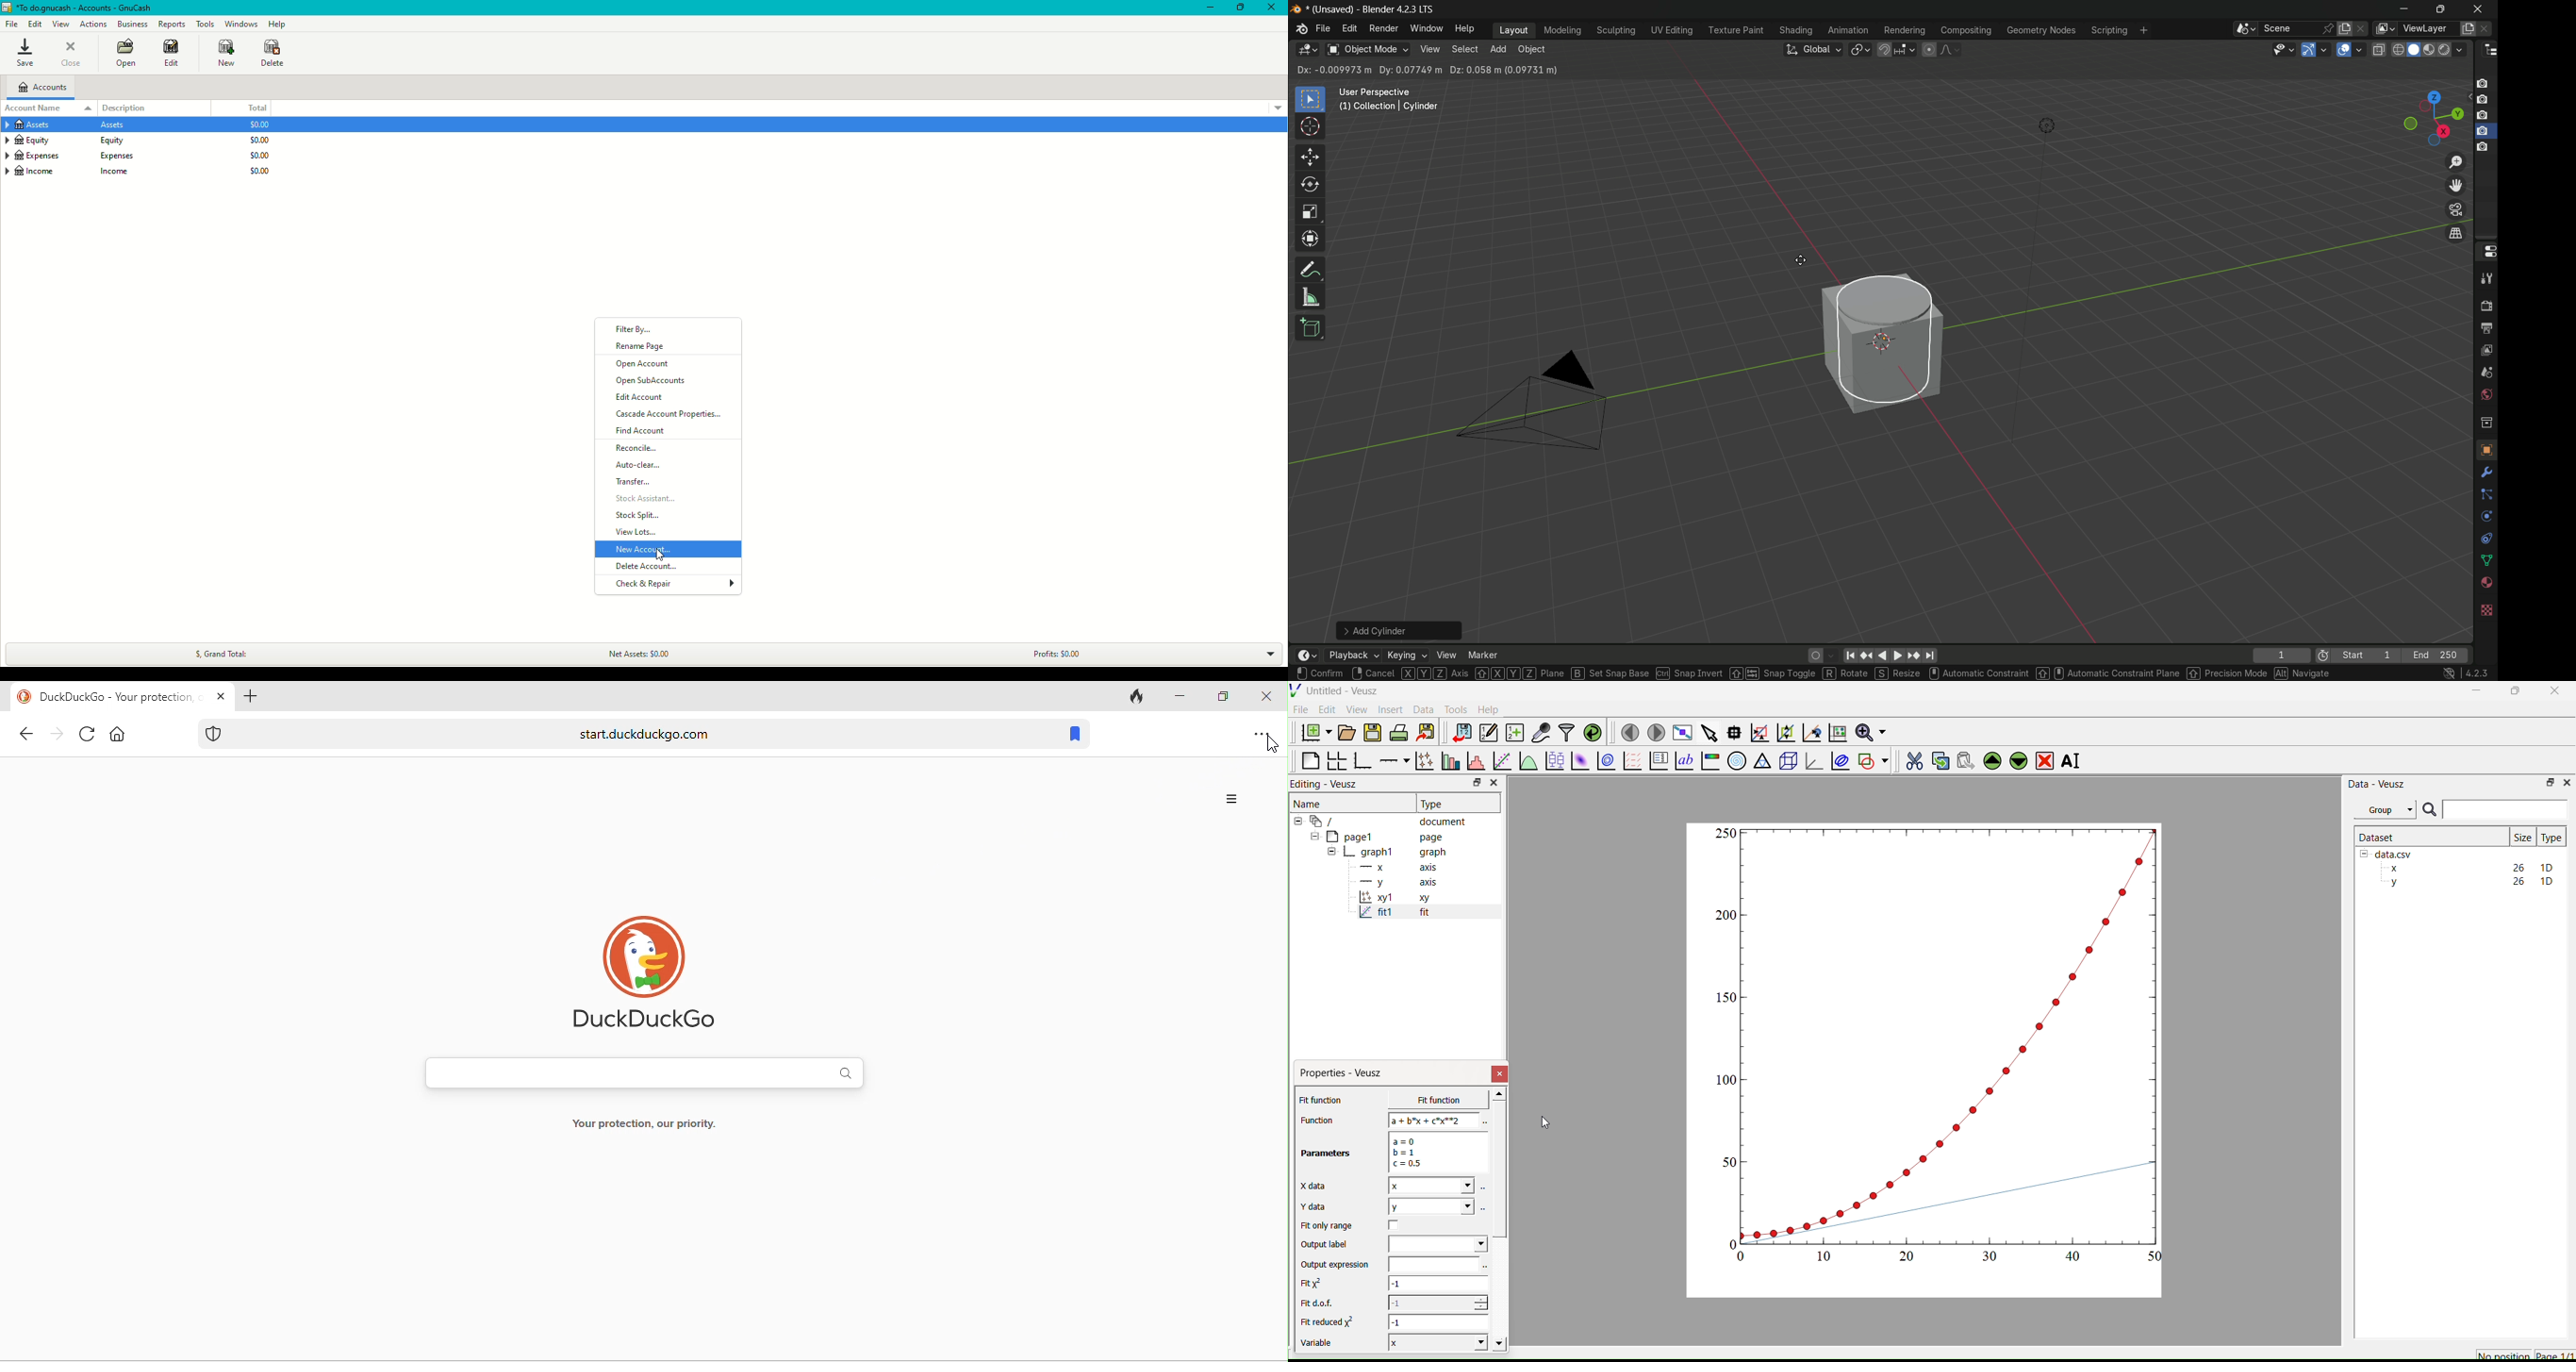  What do you see at coordinates (2428, 29) in the screenshot?
I see `view layer name` at bounding box center [2428, 29].